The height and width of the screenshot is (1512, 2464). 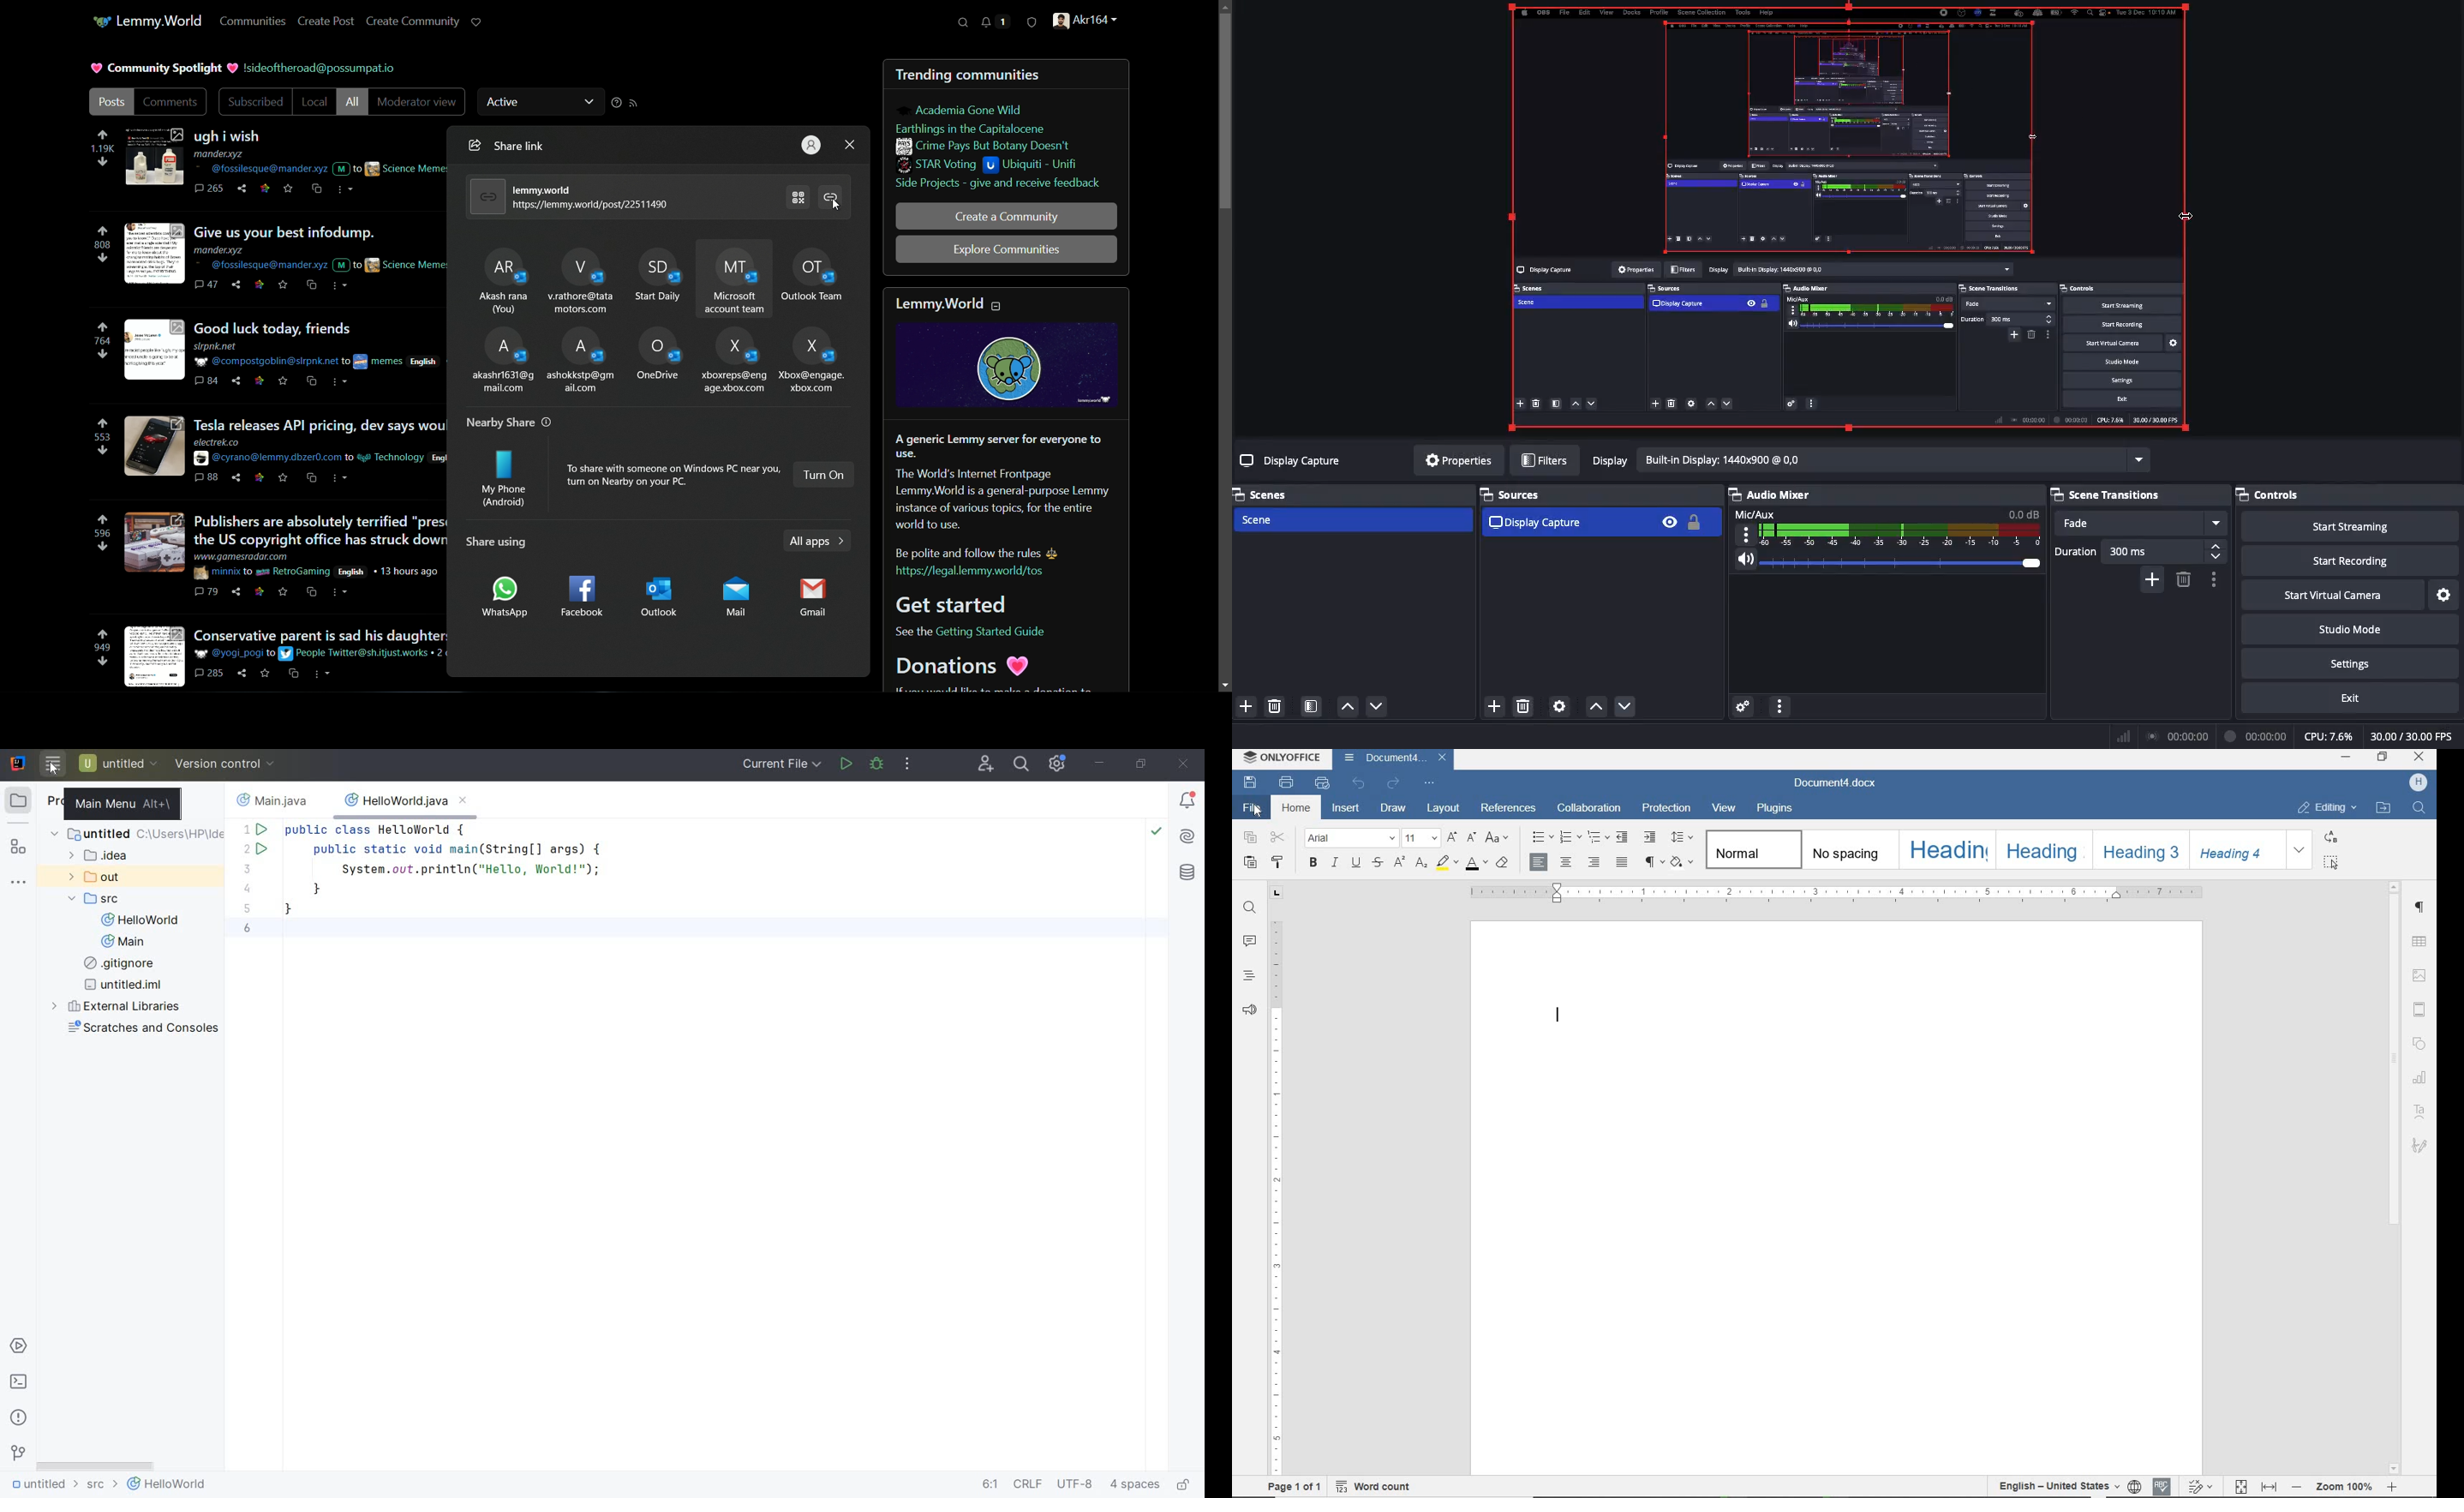 I want to click on gmail, so click(x=816, y=600).